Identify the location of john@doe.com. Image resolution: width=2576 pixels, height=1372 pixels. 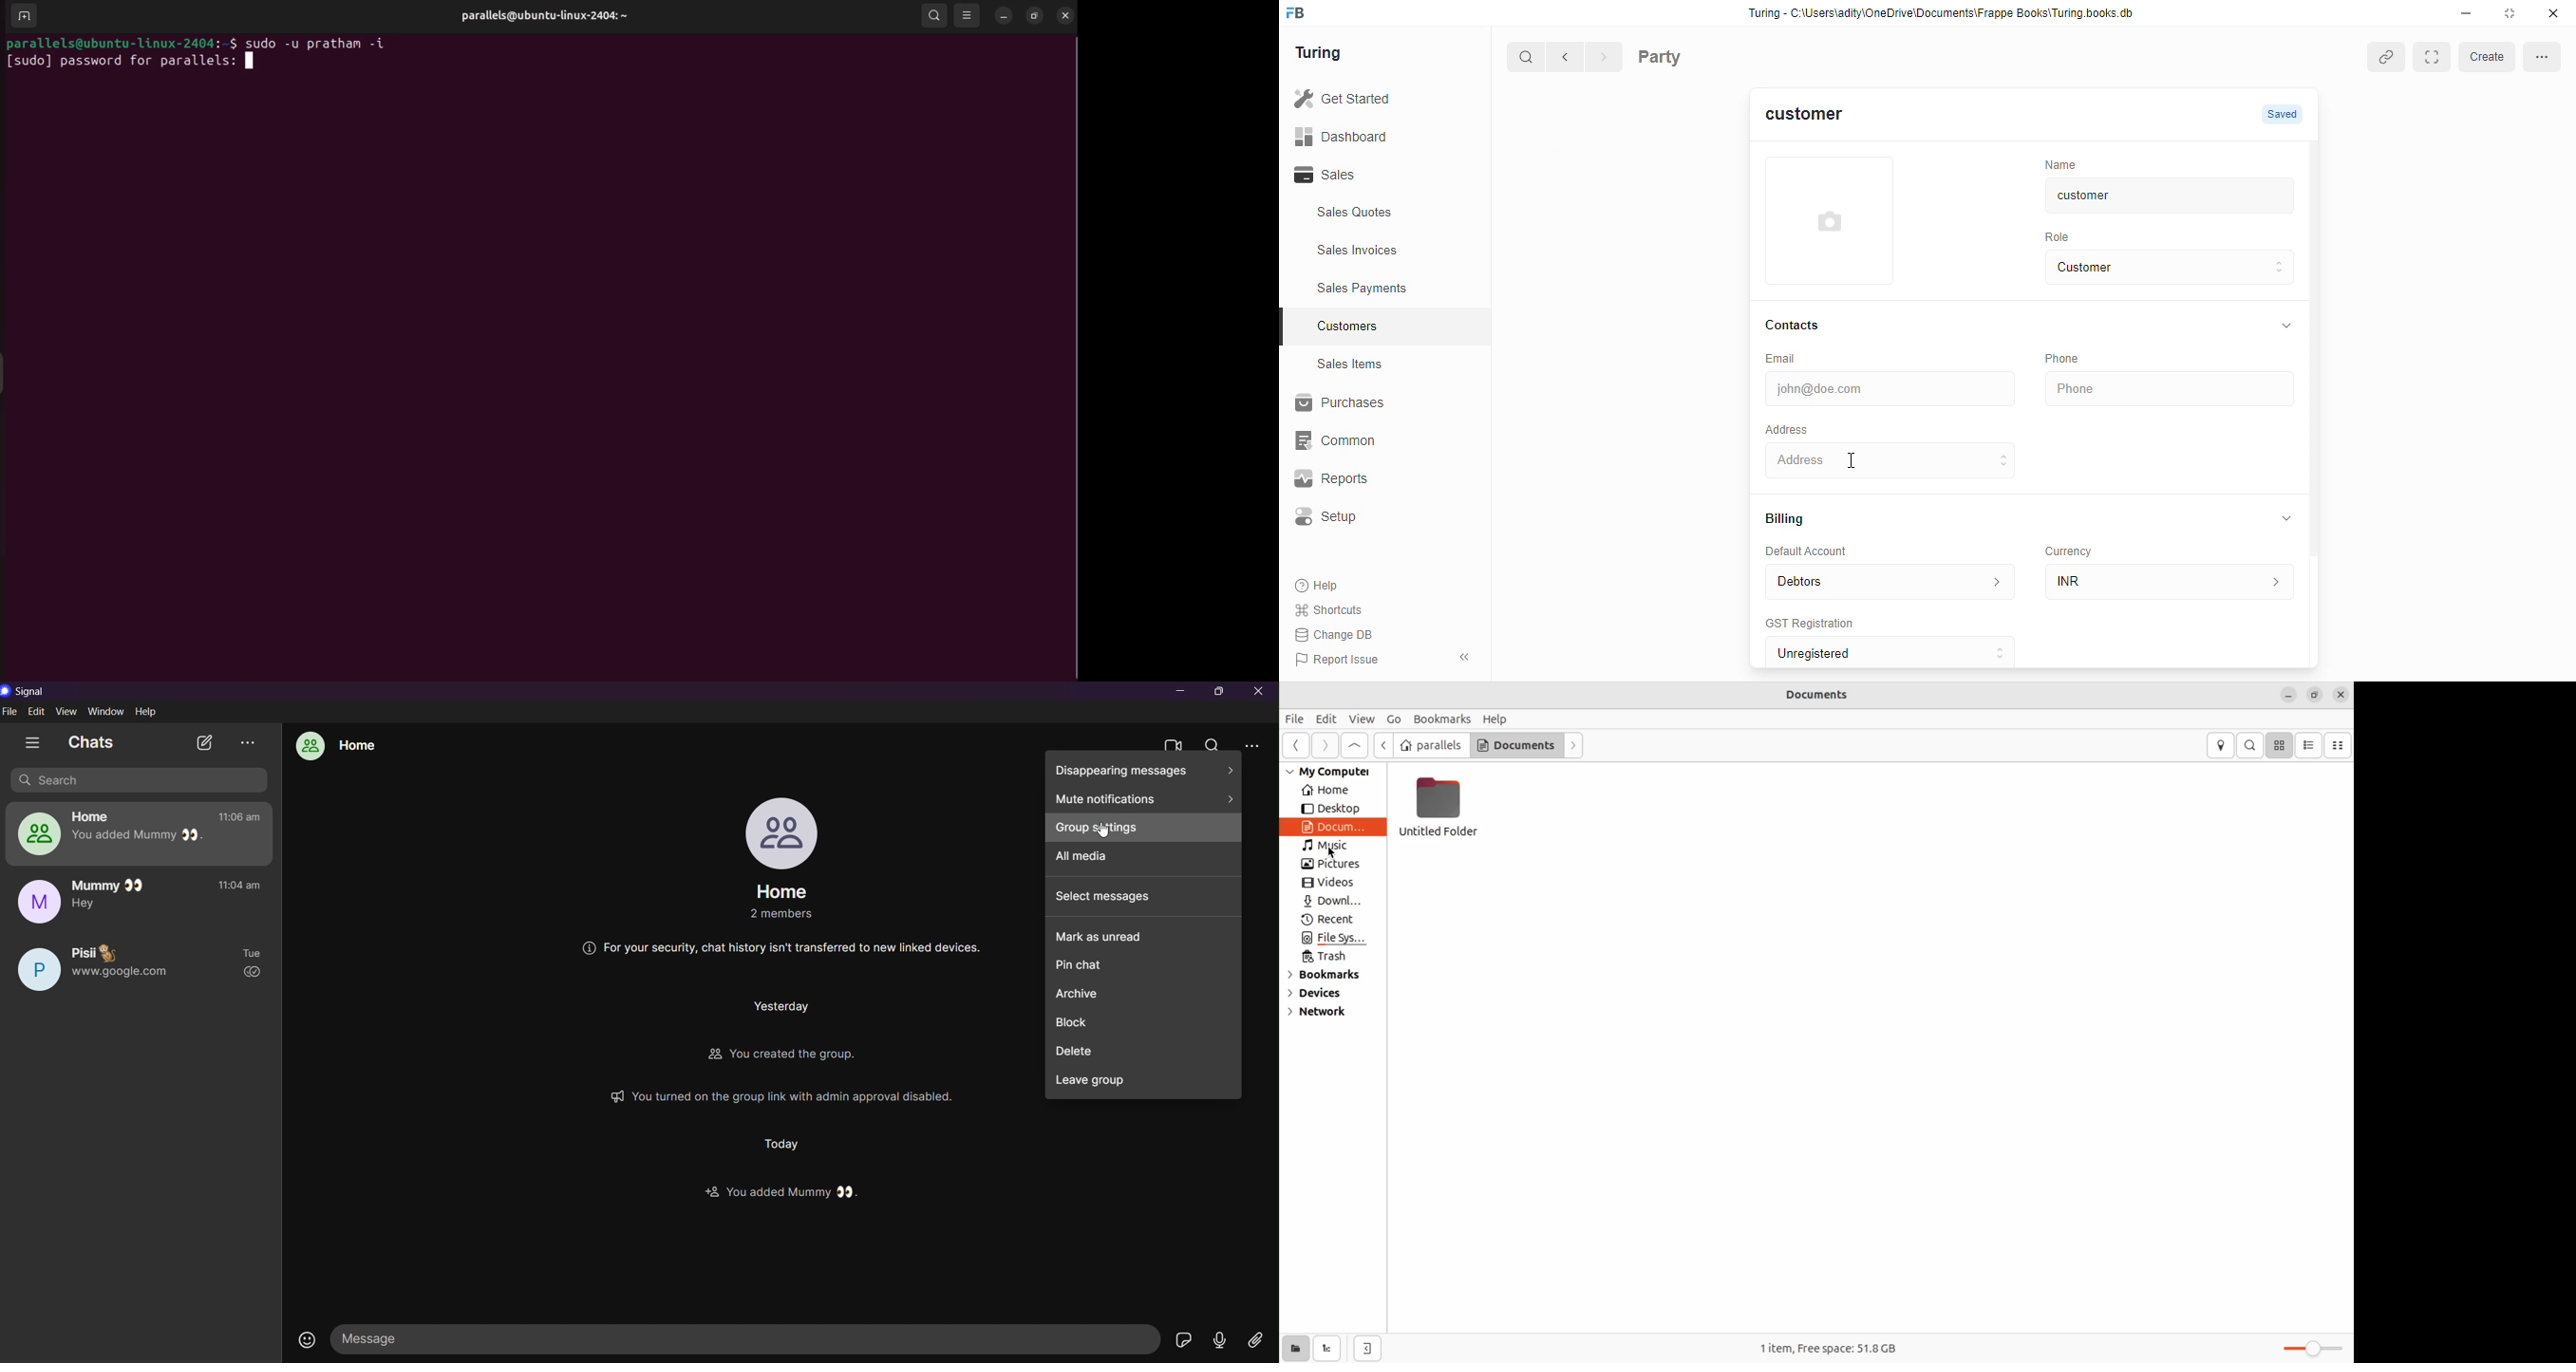
(1888, 387).